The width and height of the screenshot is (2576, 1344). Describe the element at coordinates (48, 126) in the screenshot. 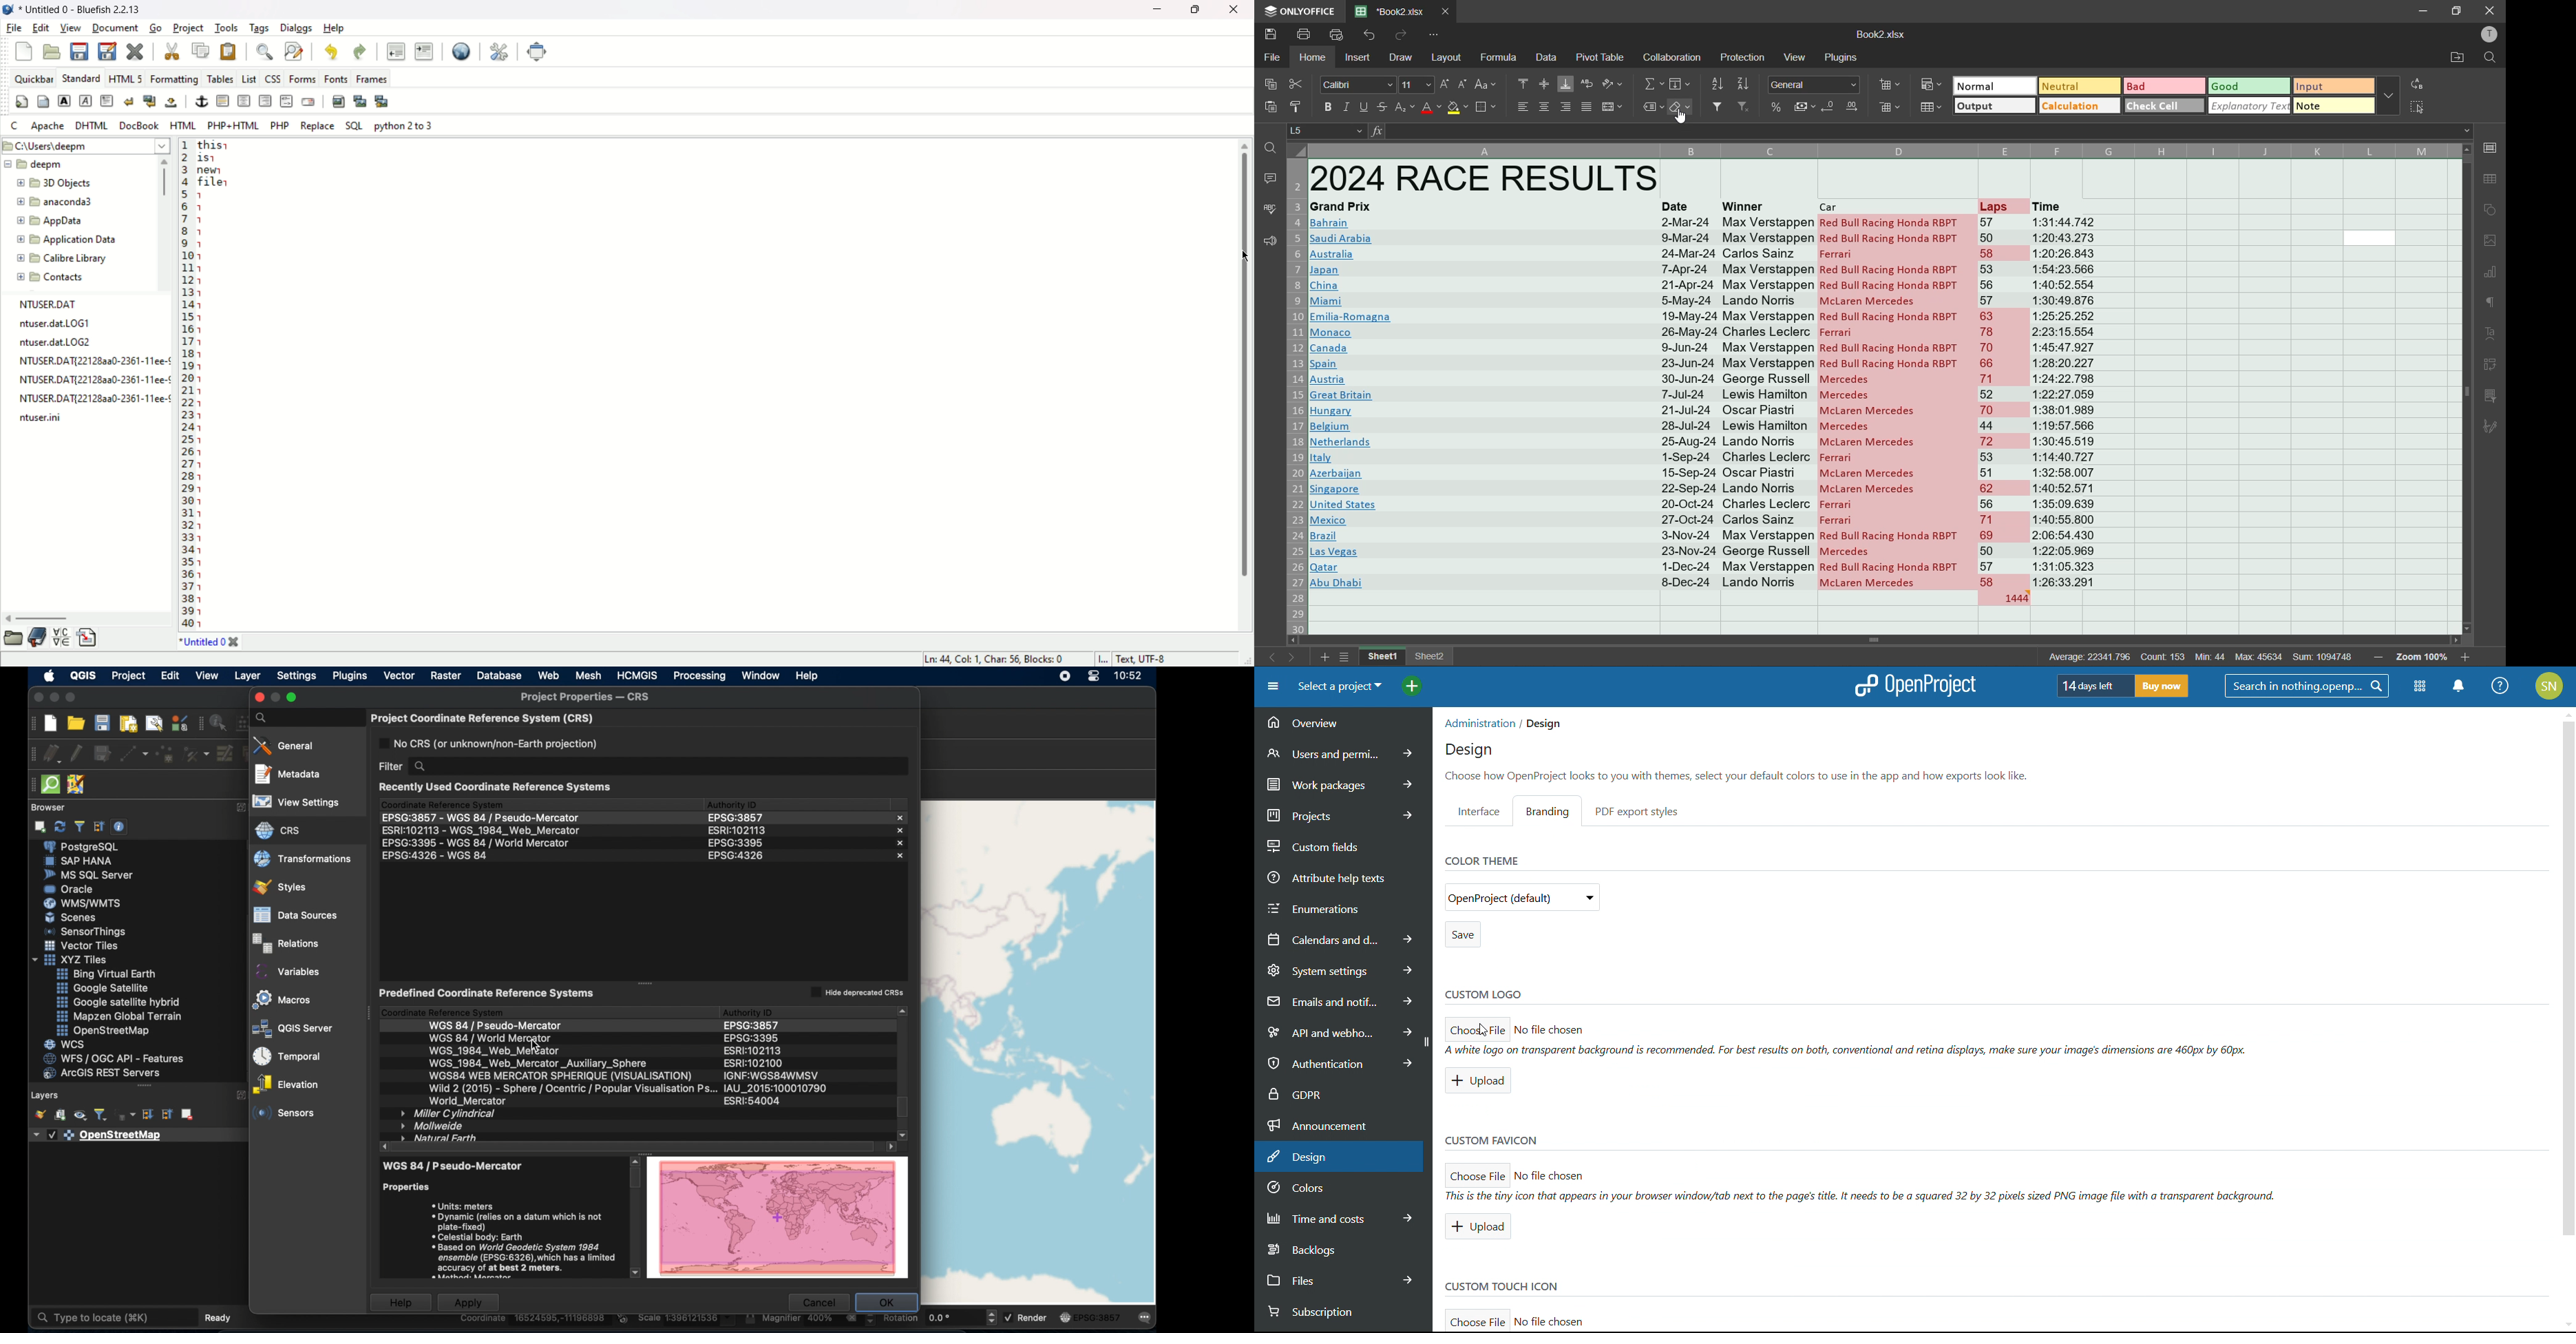

I see `Apache` at that location.